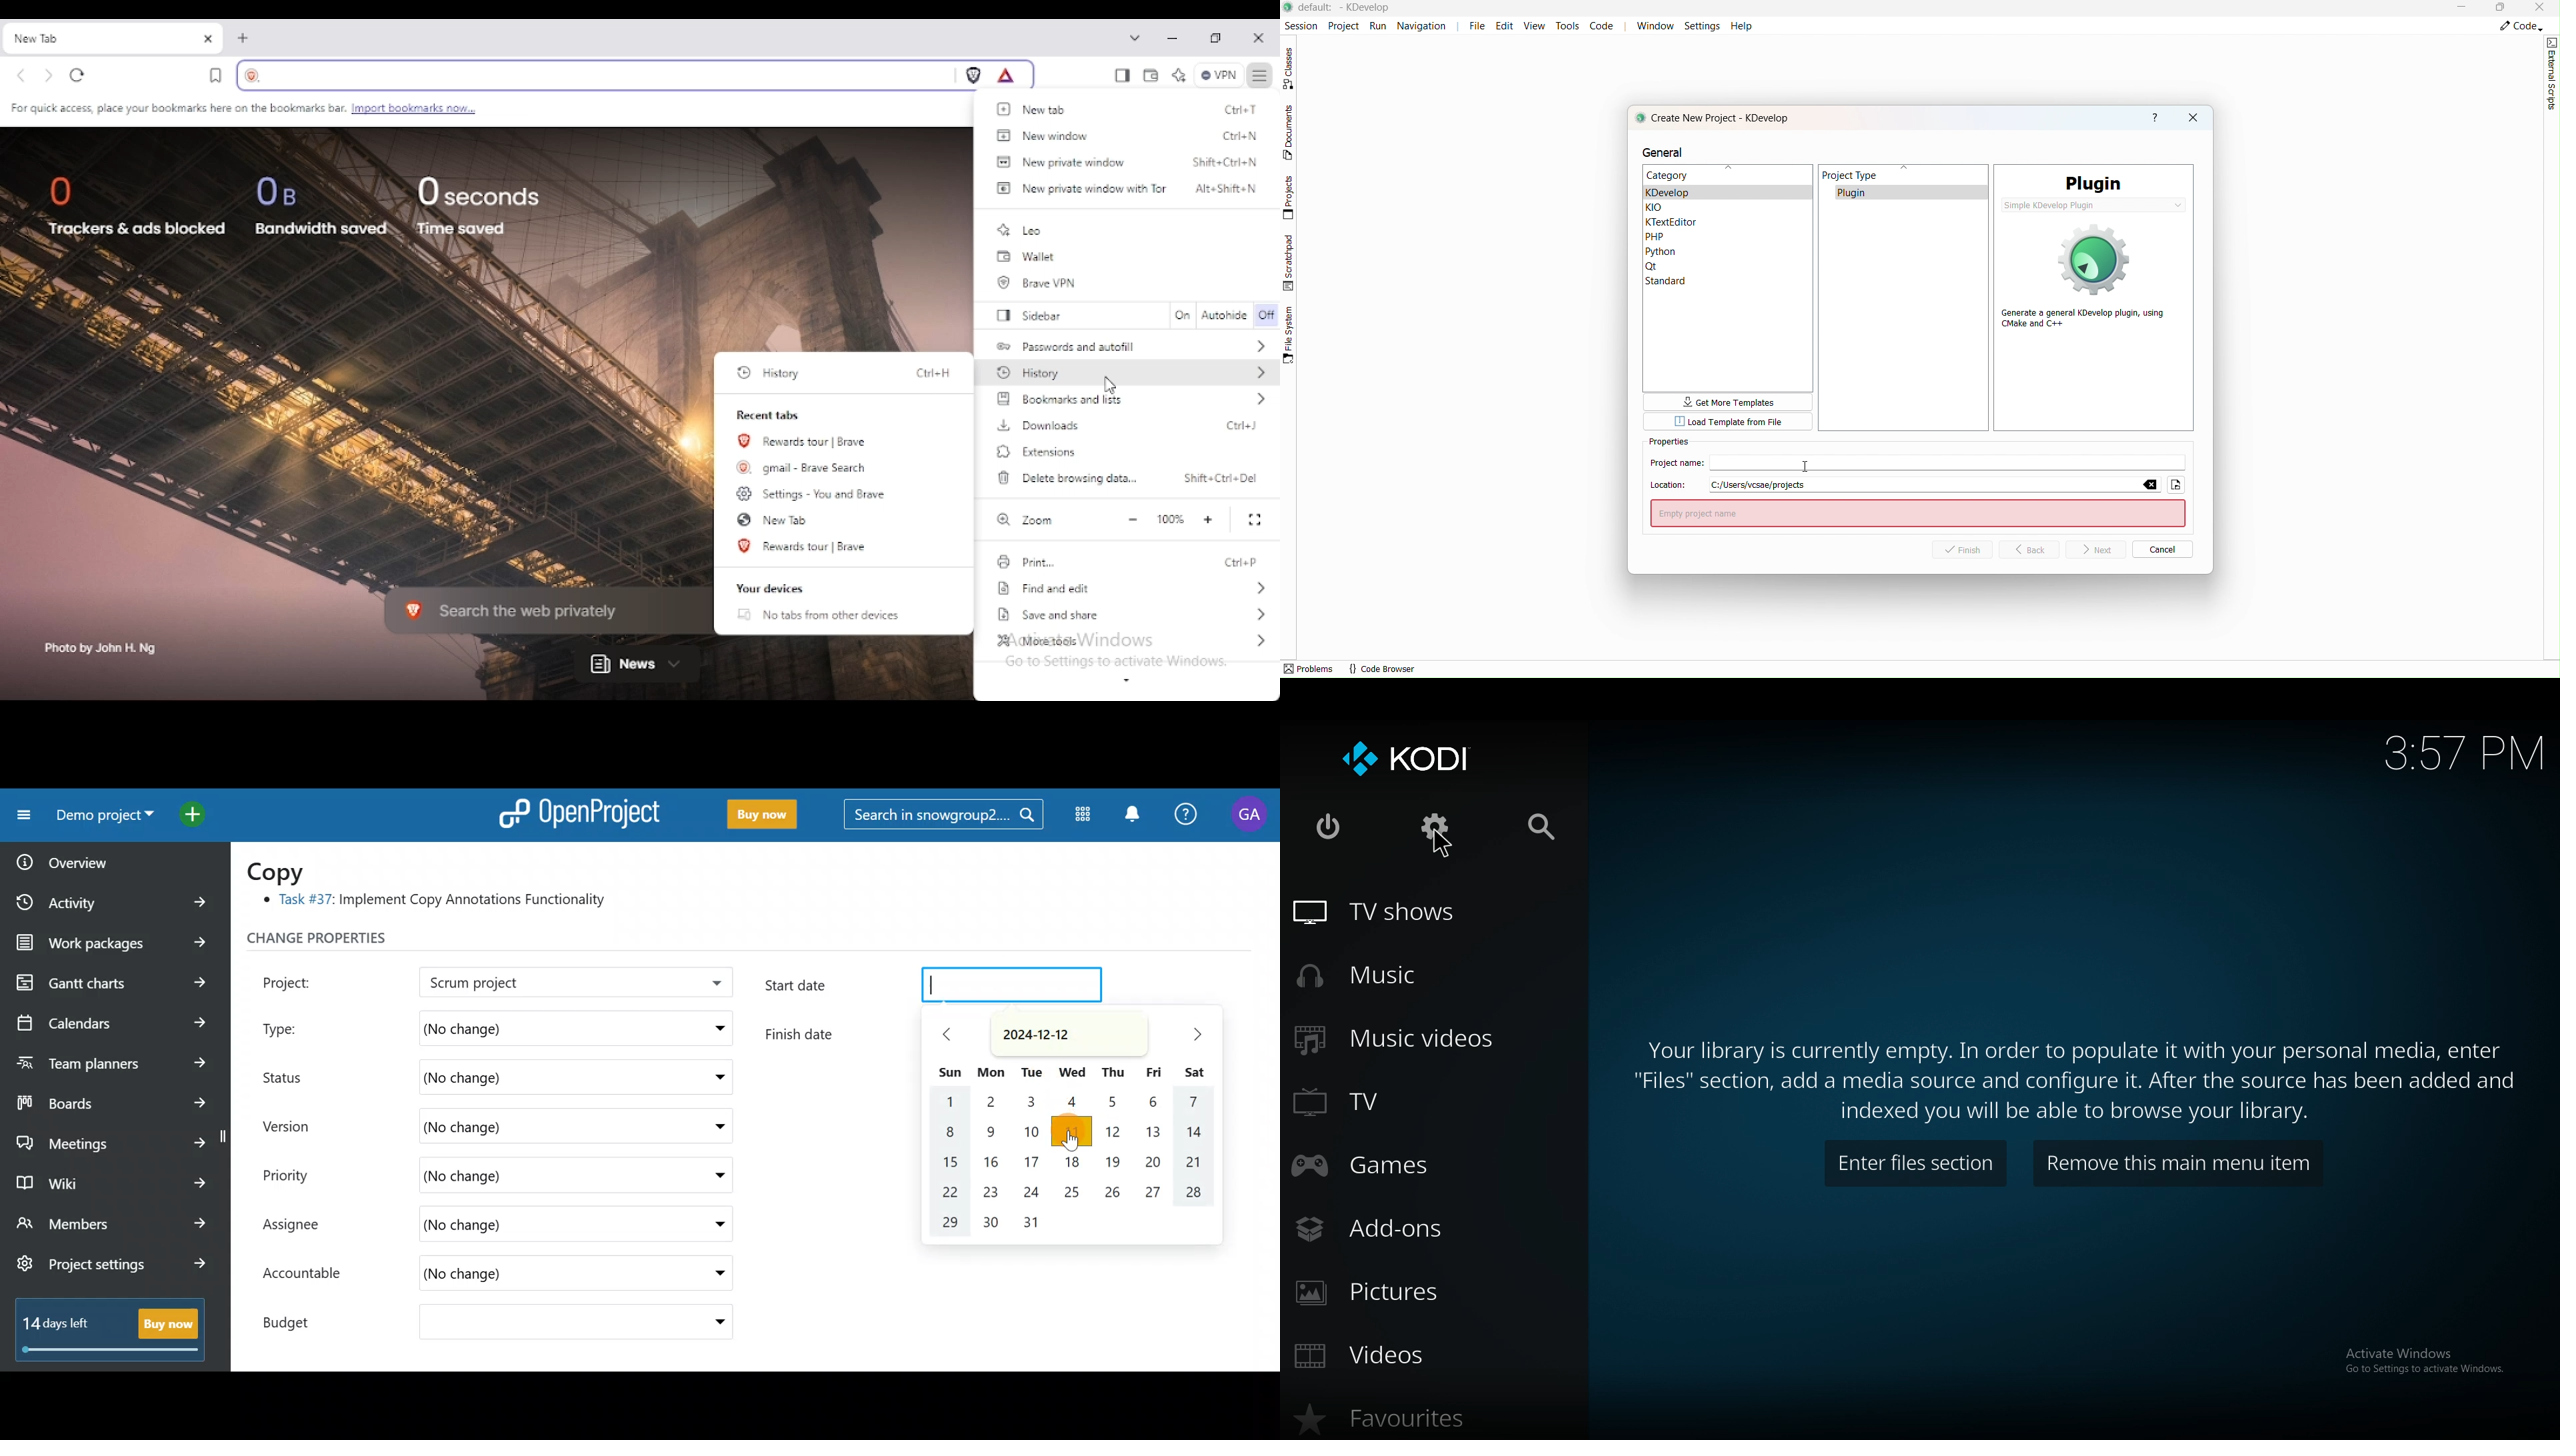 Image resolution: width=2576 pixels, height=1456 pixels. What do you see at coordinates (1249, 815) in the screenshot?
I see `Account name` at bounding box center [1249, 815].